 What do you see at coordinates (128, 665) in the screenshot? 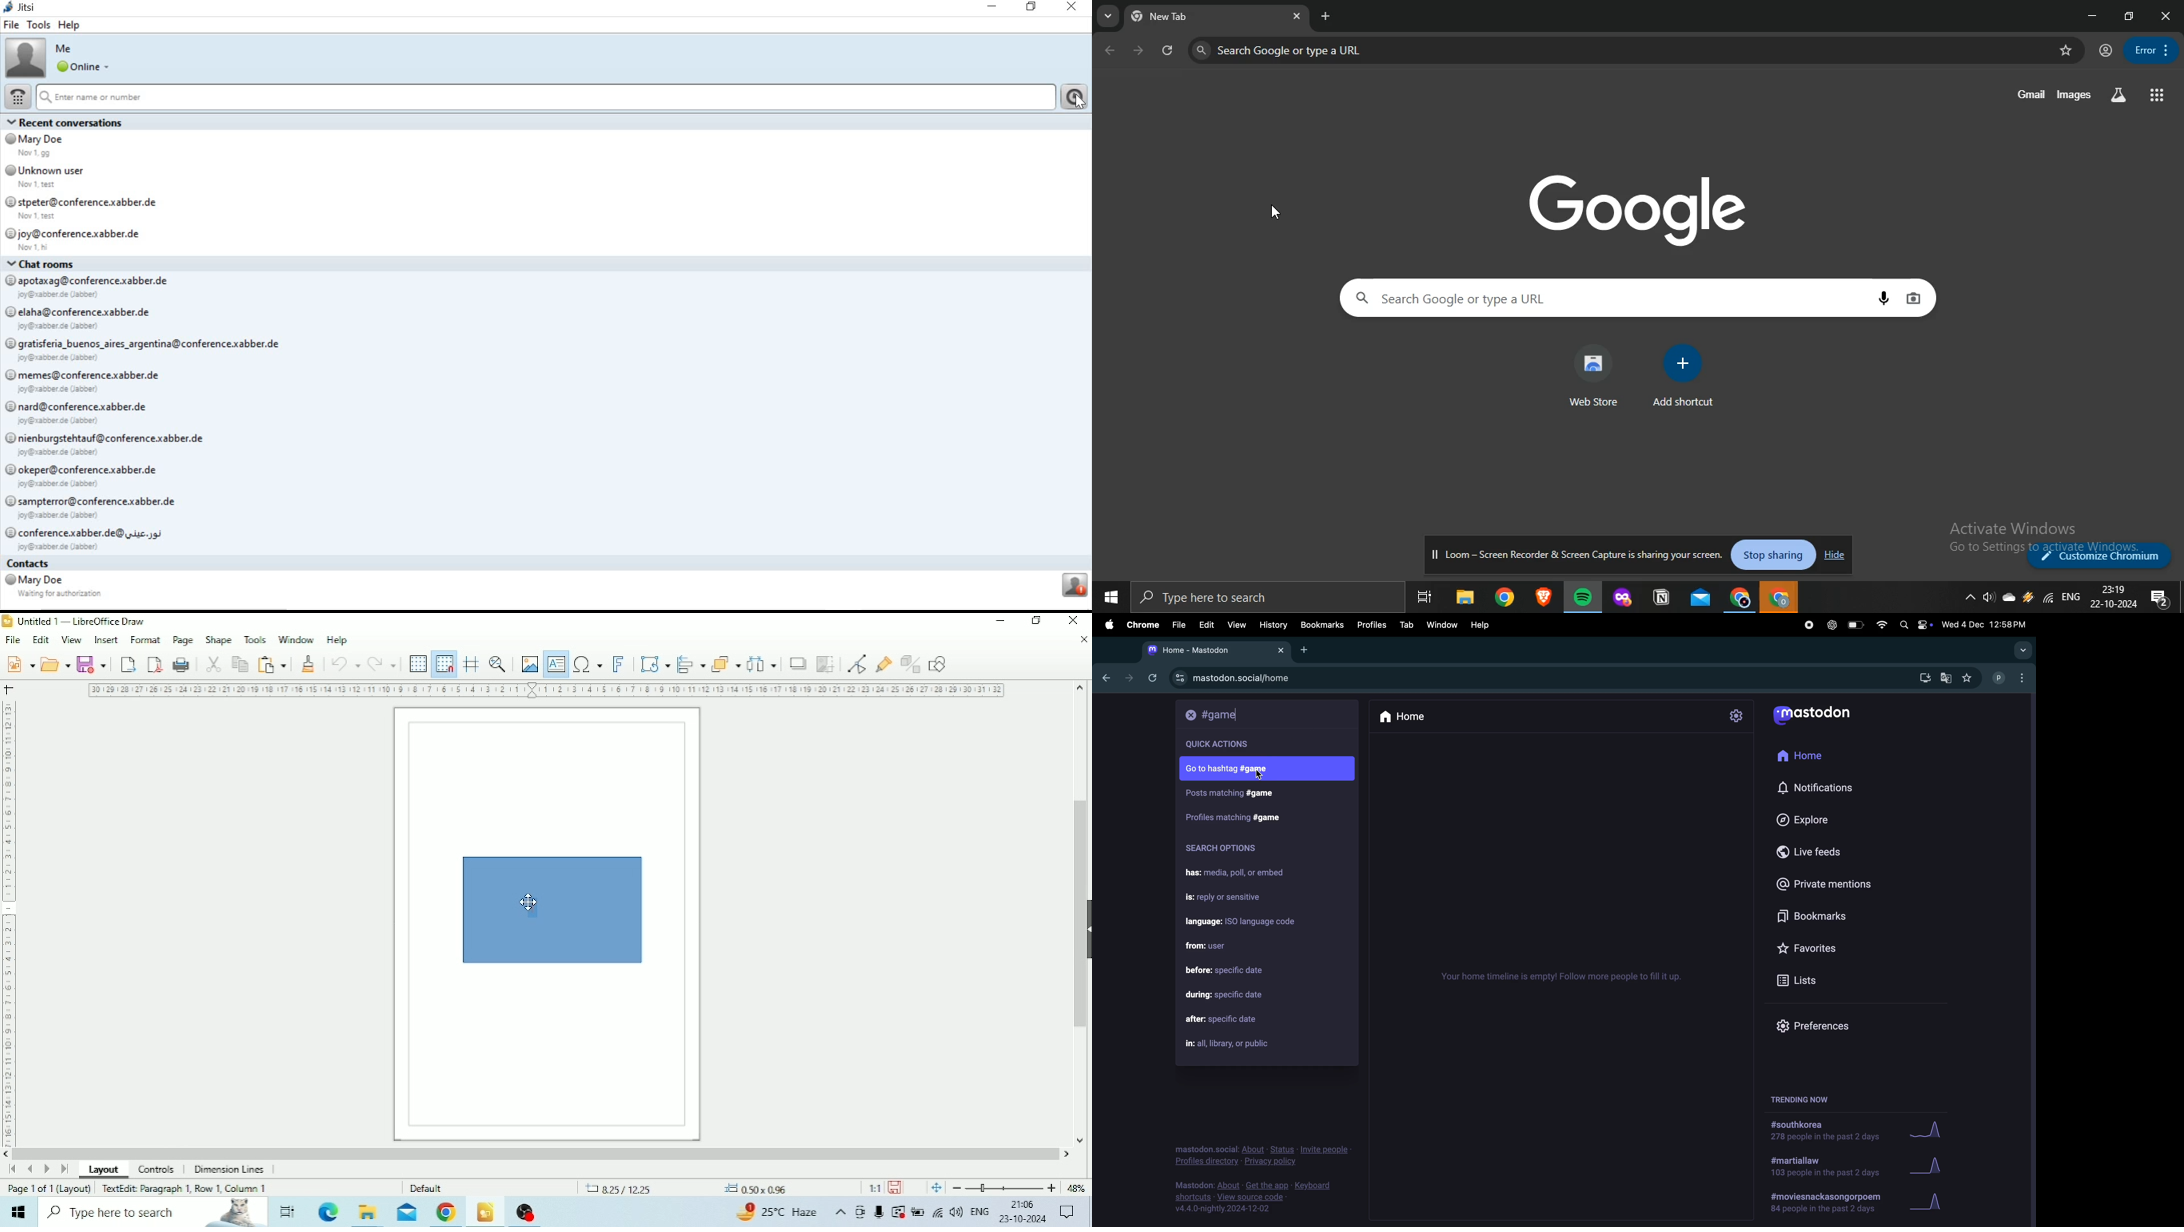
I see `Export` at bounding box center [128, 665].